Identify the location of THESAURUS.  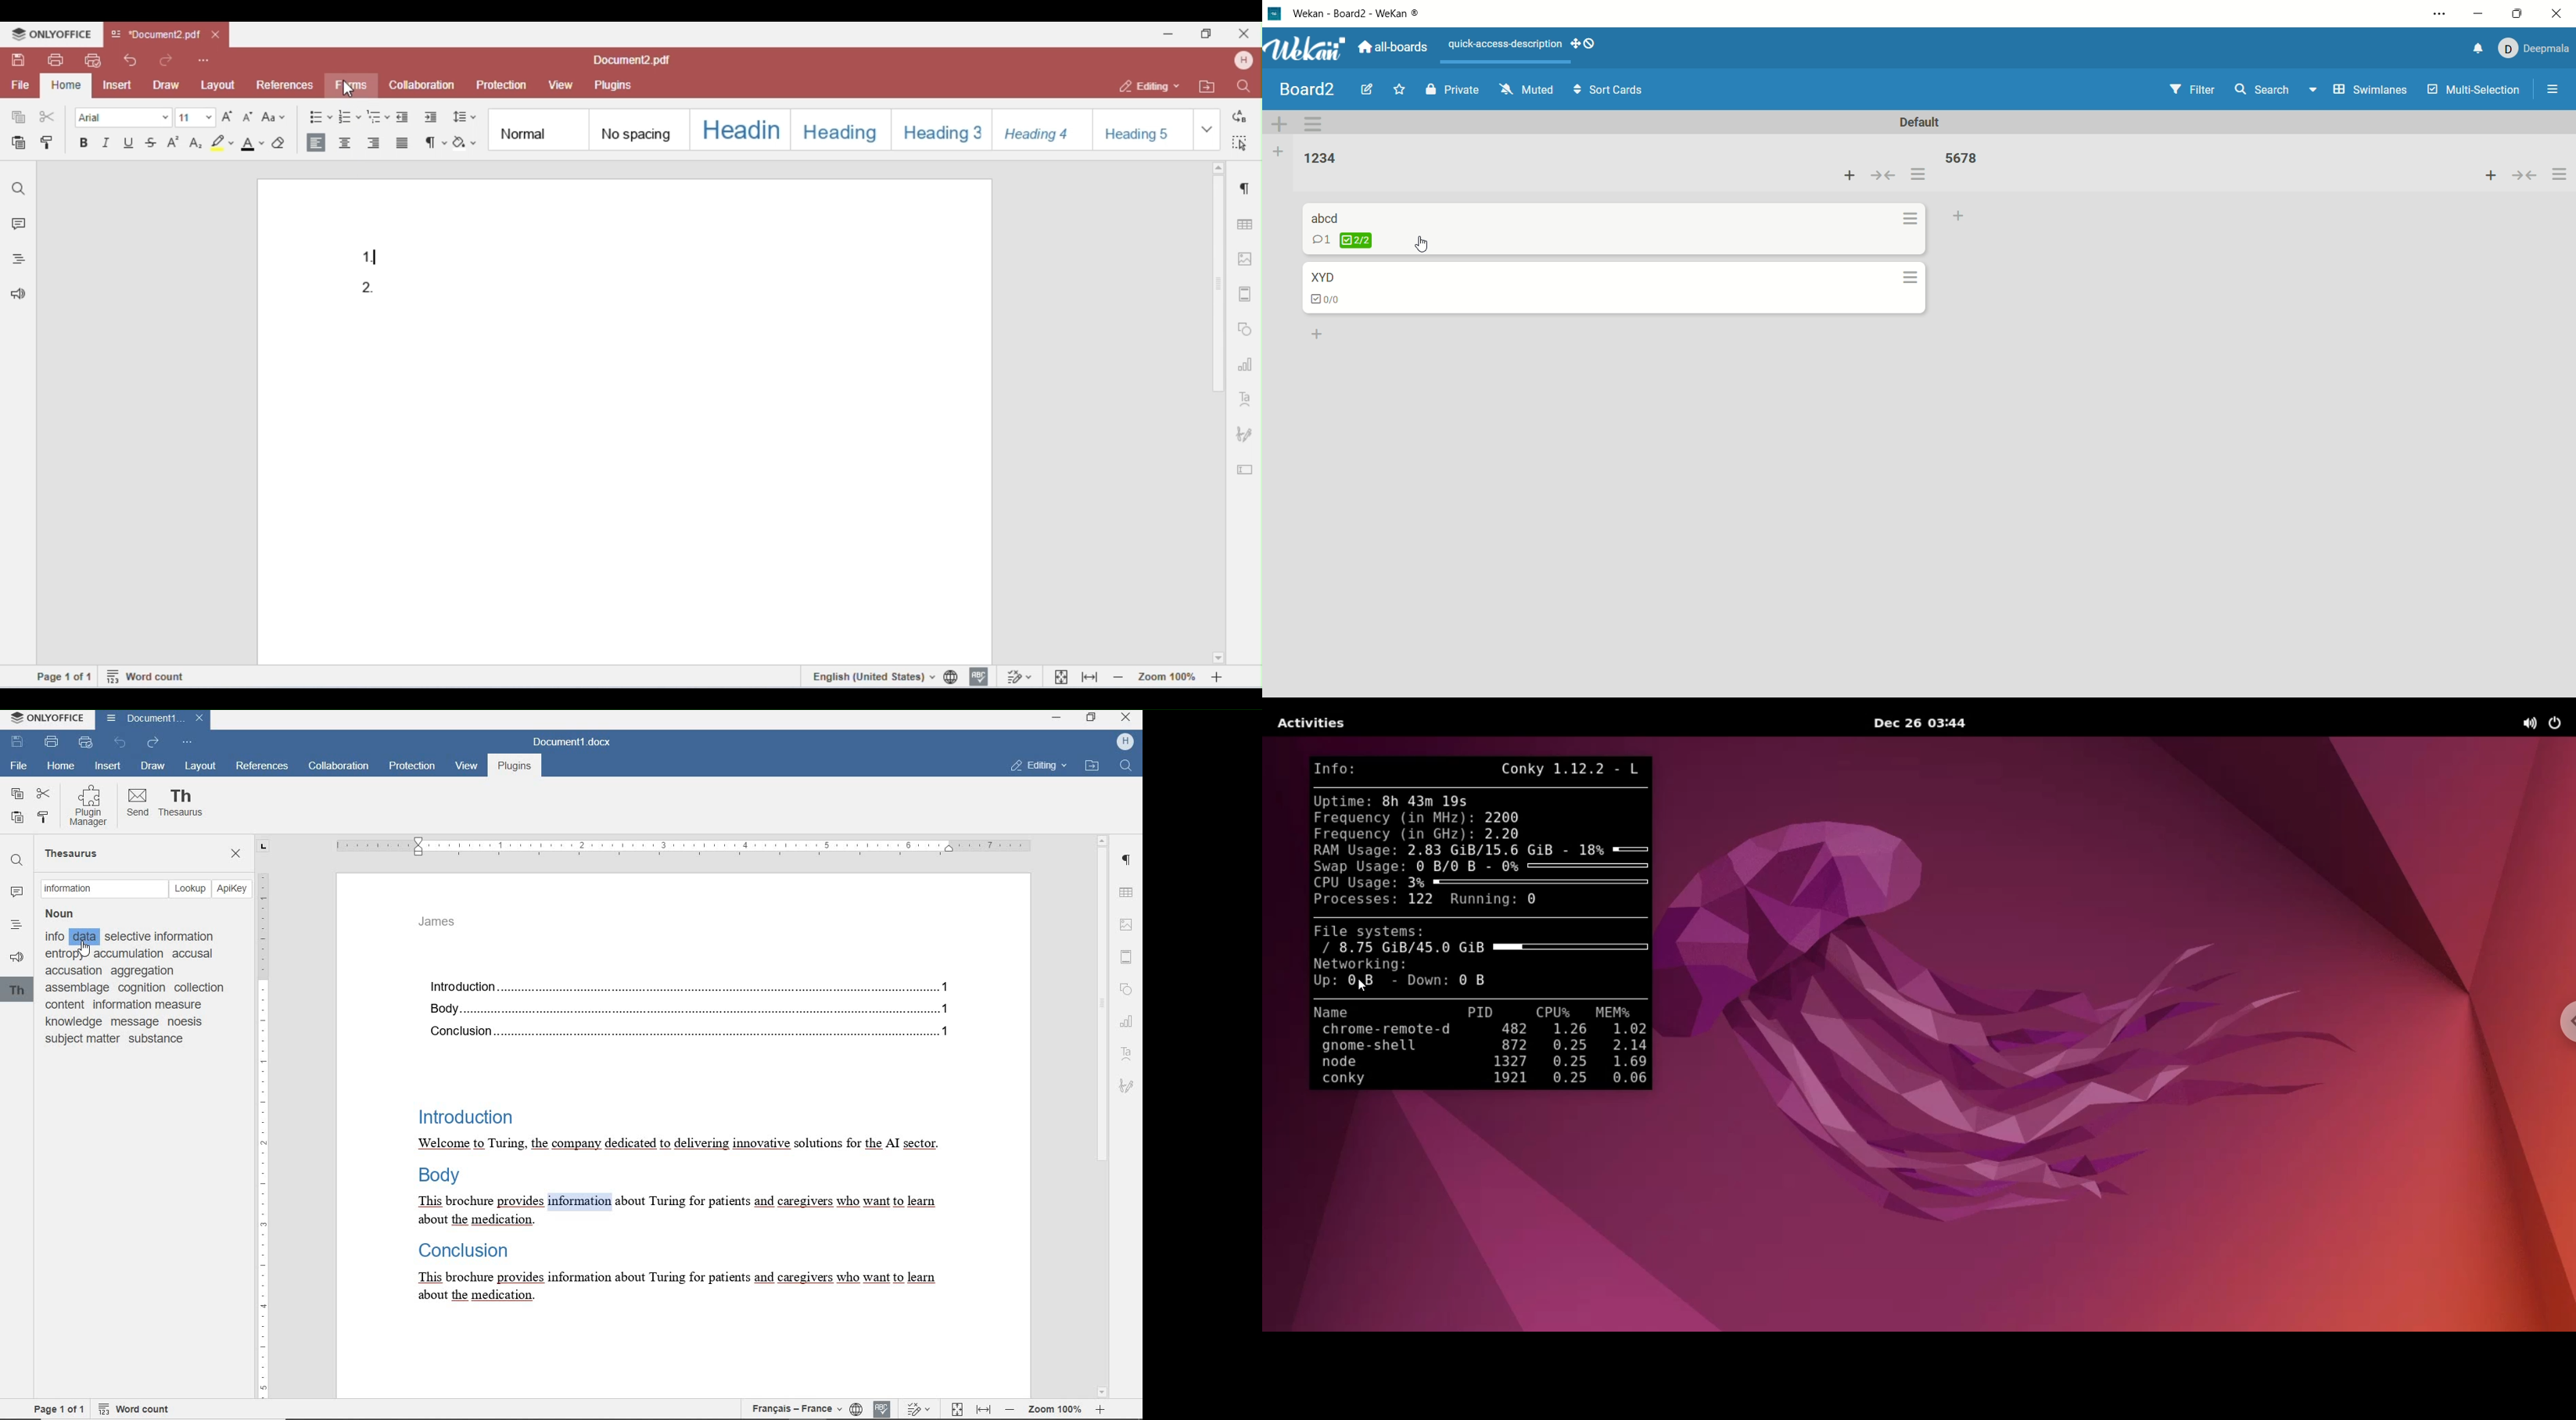
(73, 853).